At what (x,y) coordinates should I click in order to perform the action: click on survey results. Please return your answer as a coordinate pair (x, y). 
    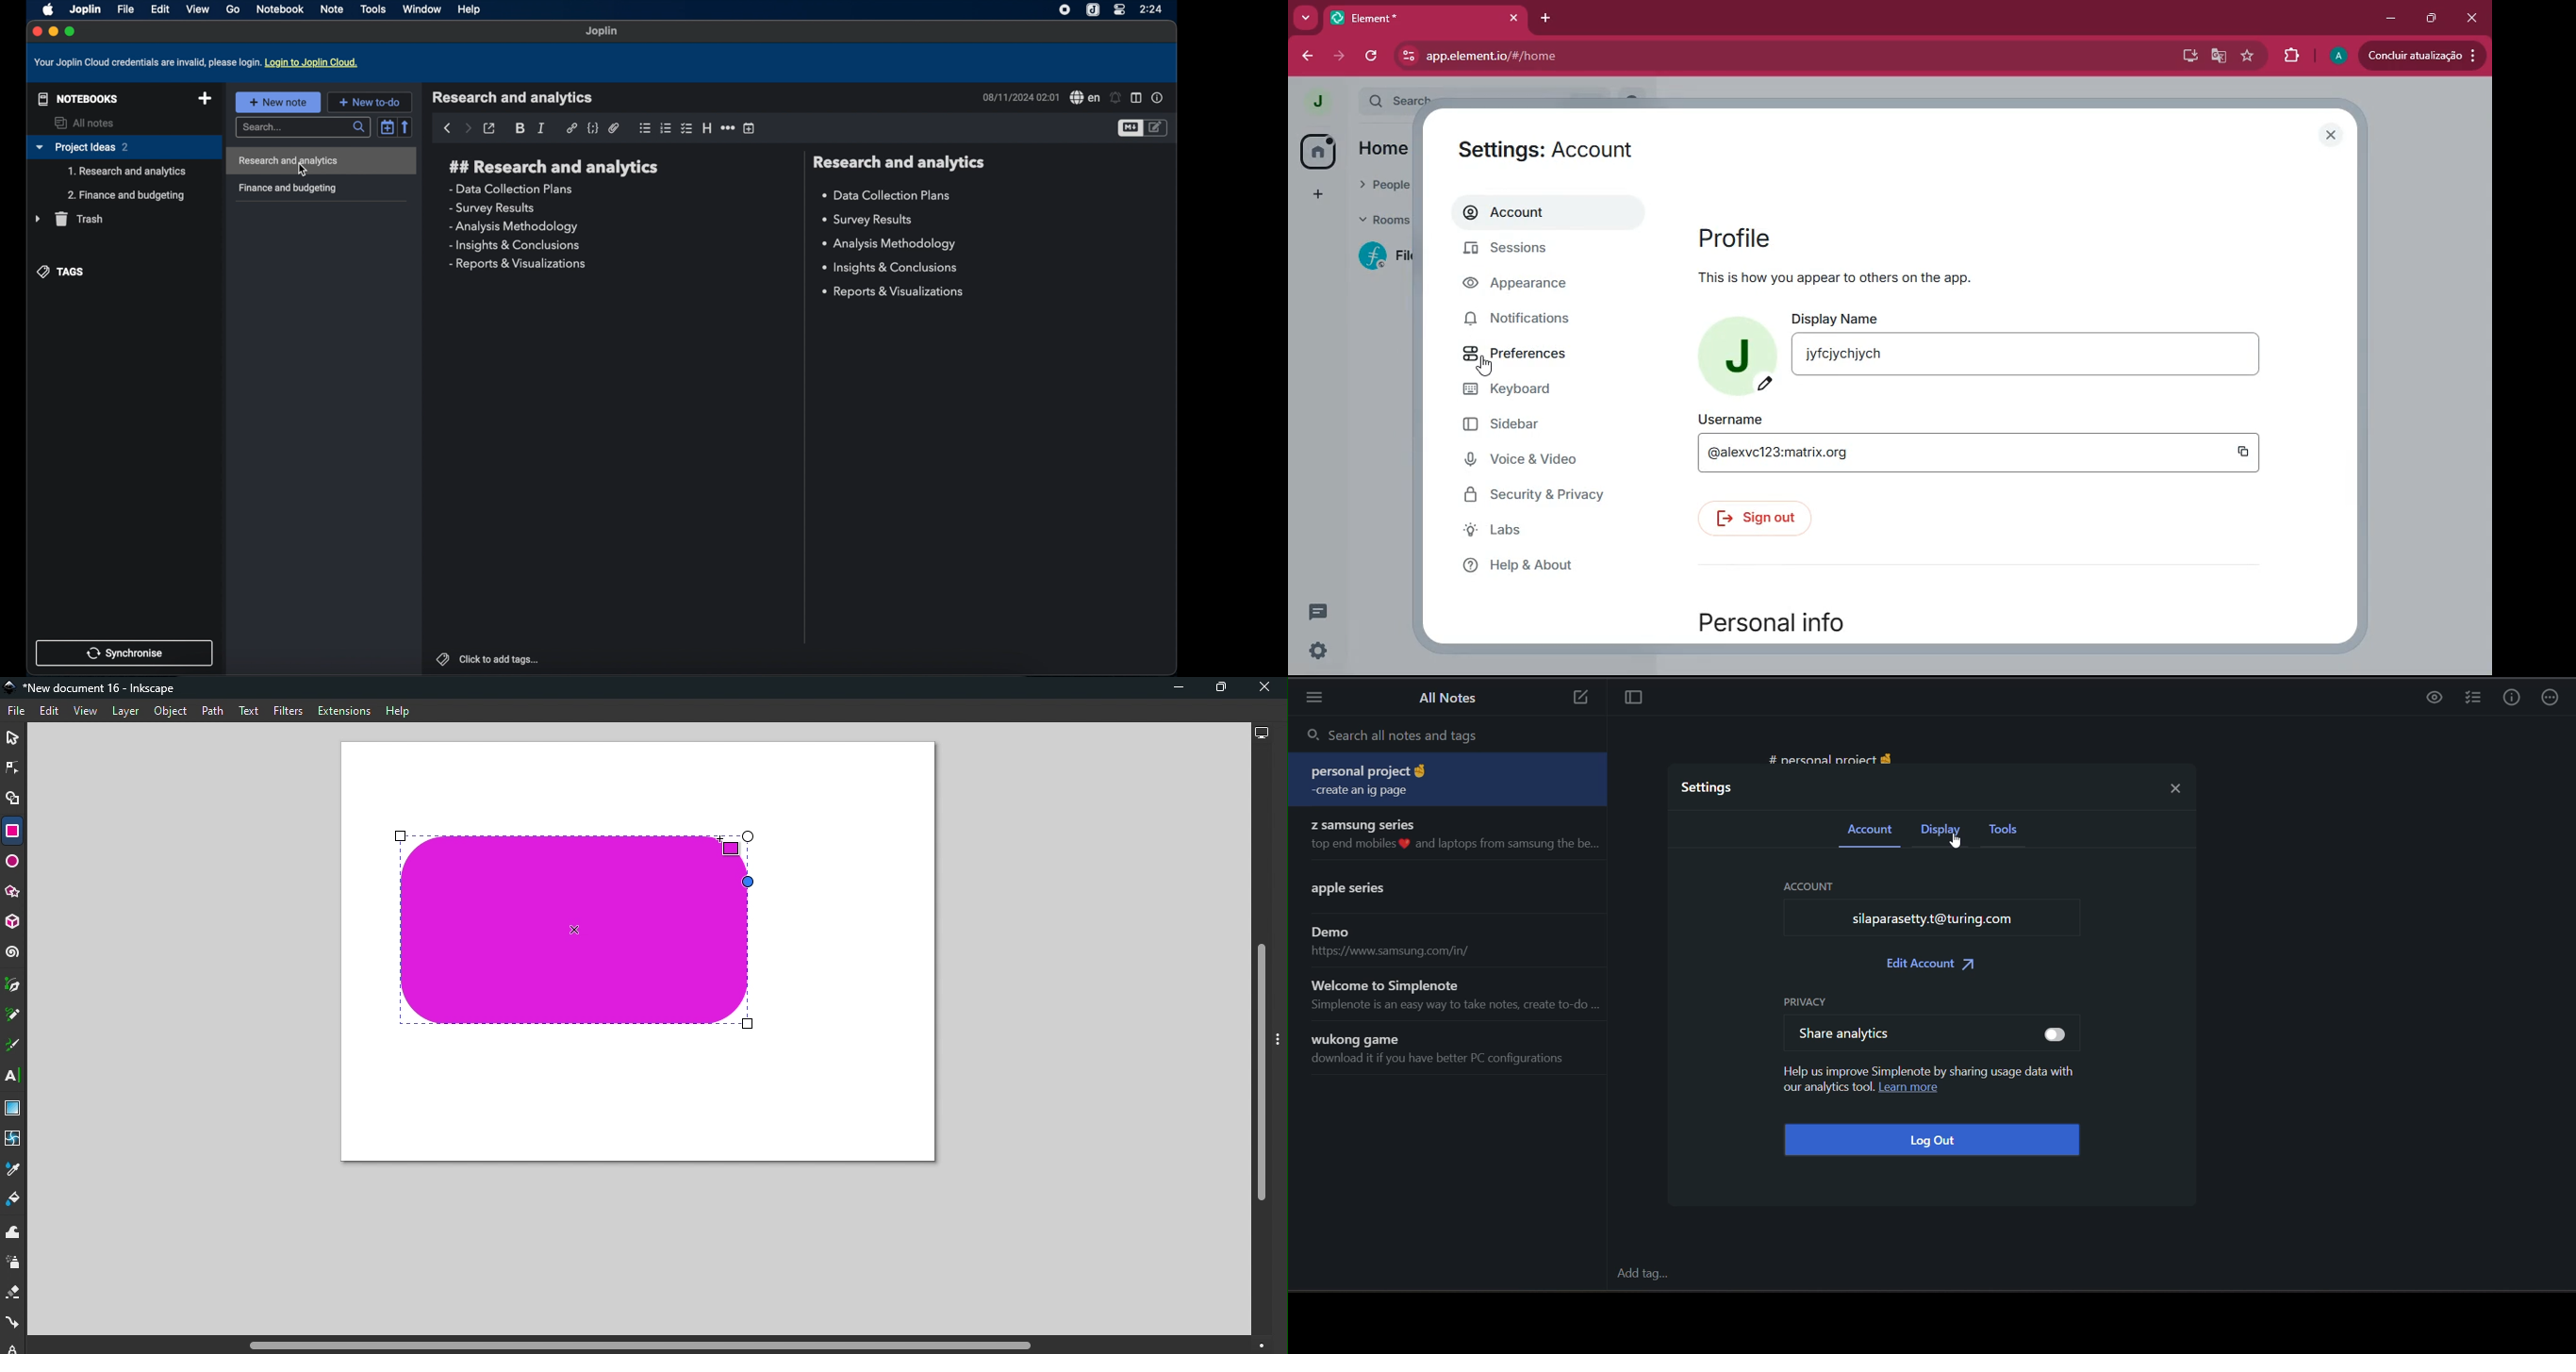
    Looking at the image, I should click on (492, 209).